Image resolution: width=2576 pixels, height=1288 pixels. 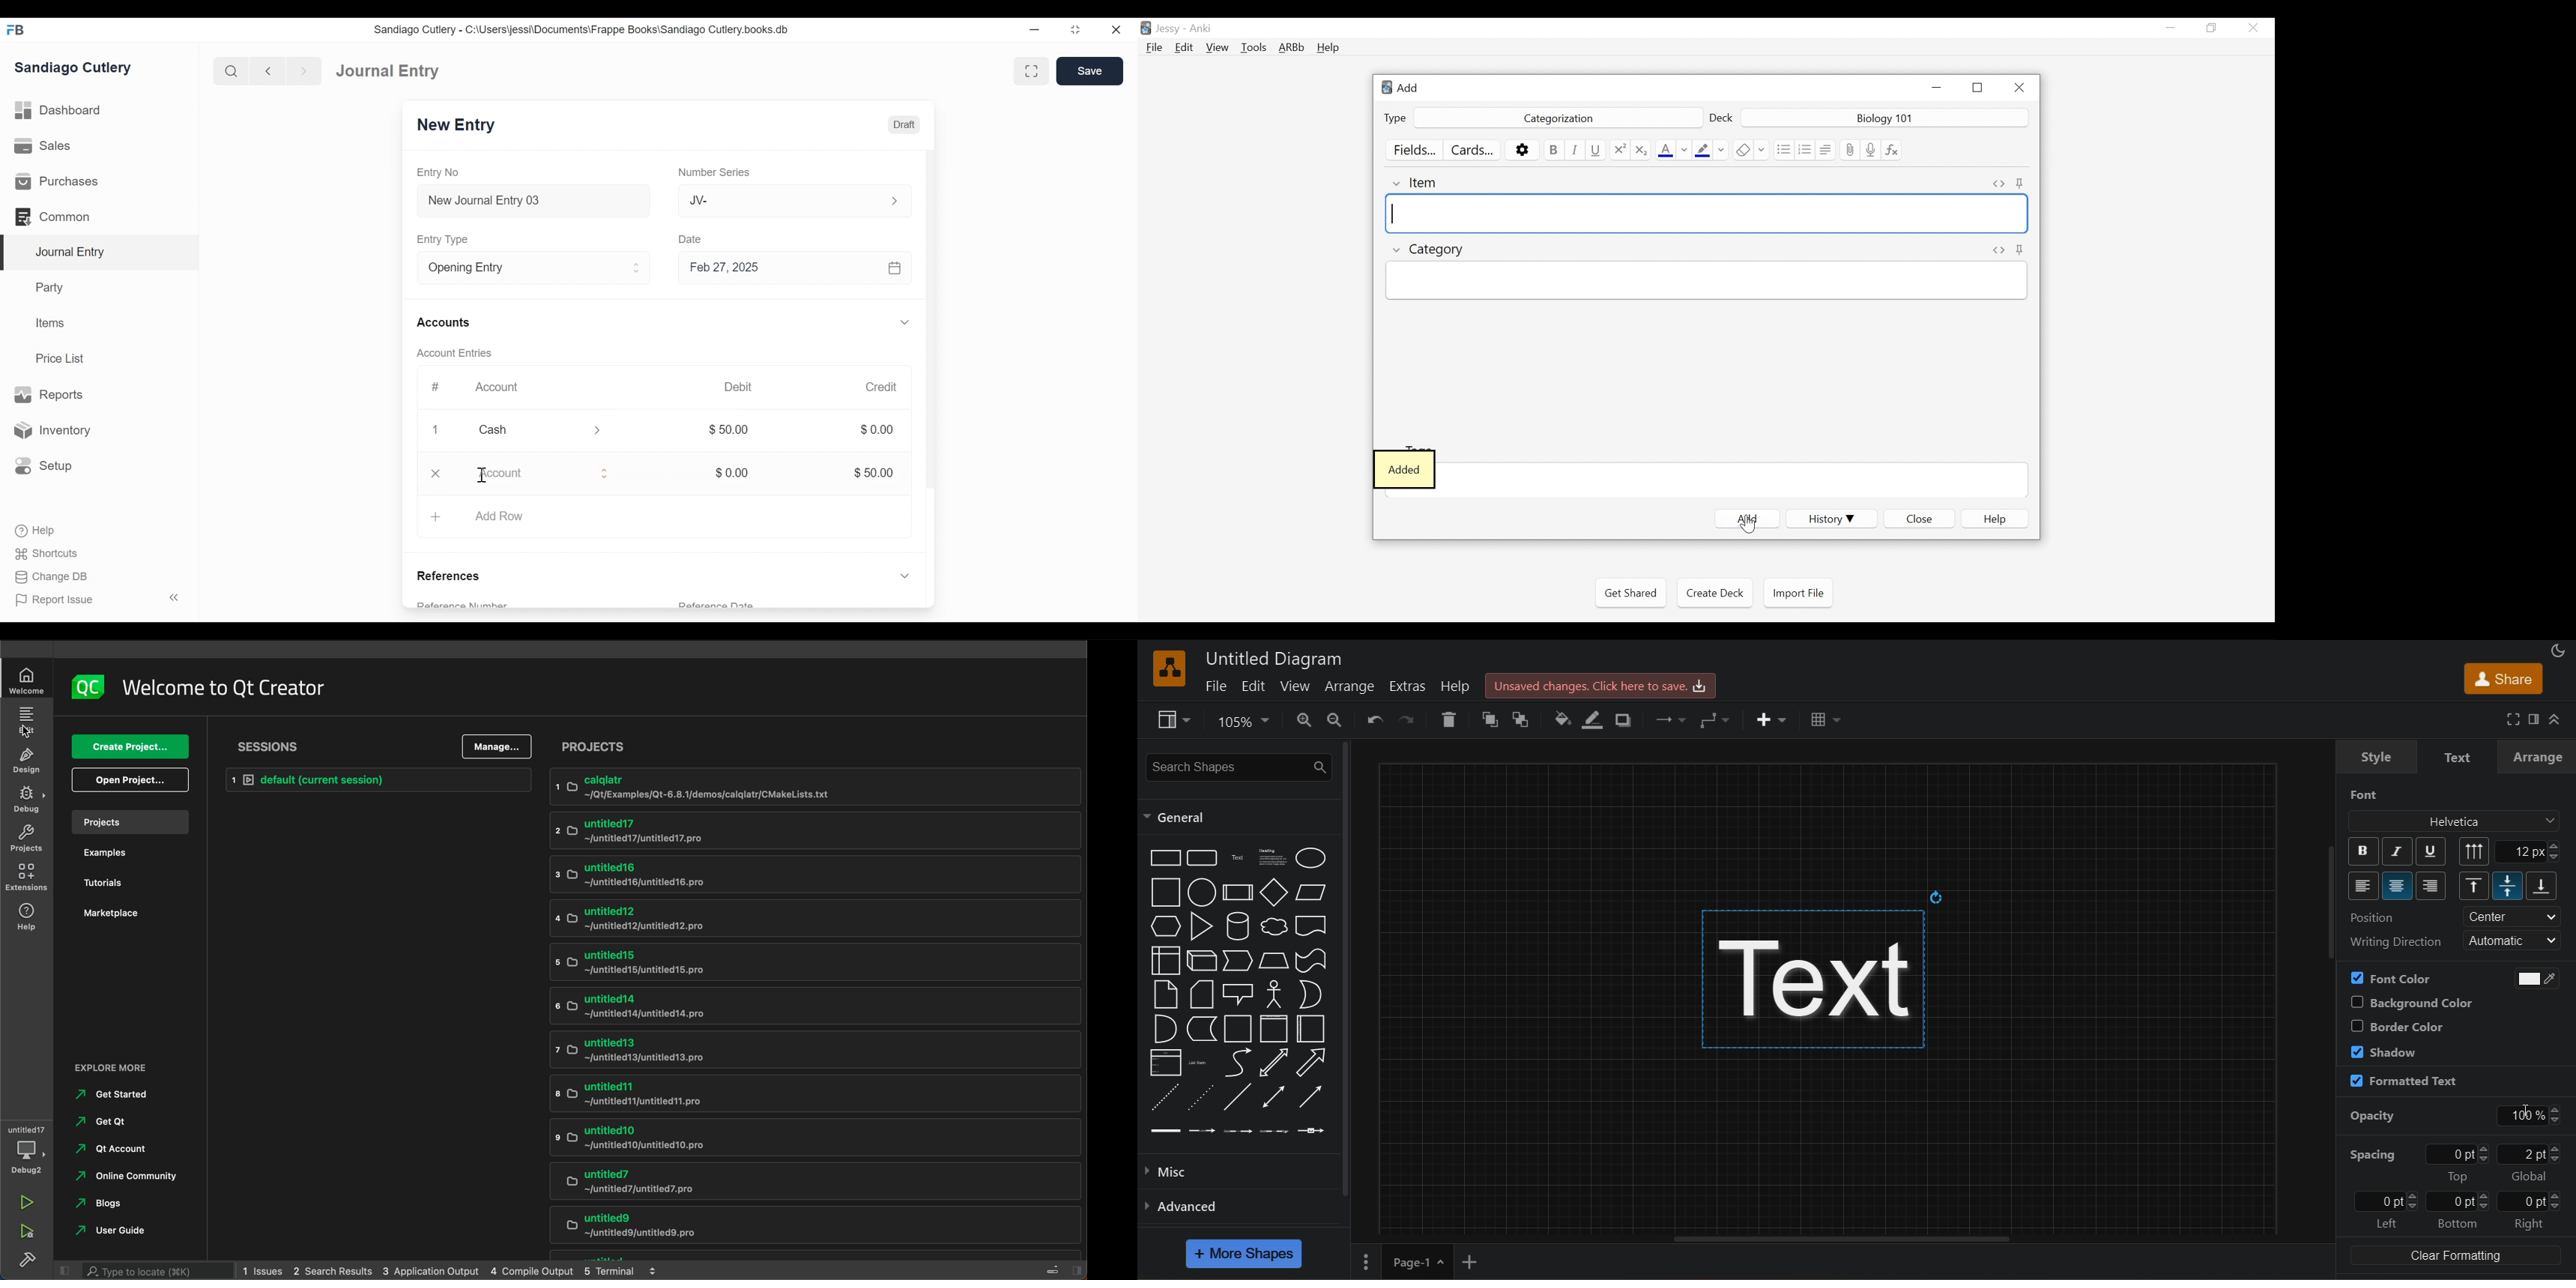 I want to click on Alignment, so click(x=1826, y=150).